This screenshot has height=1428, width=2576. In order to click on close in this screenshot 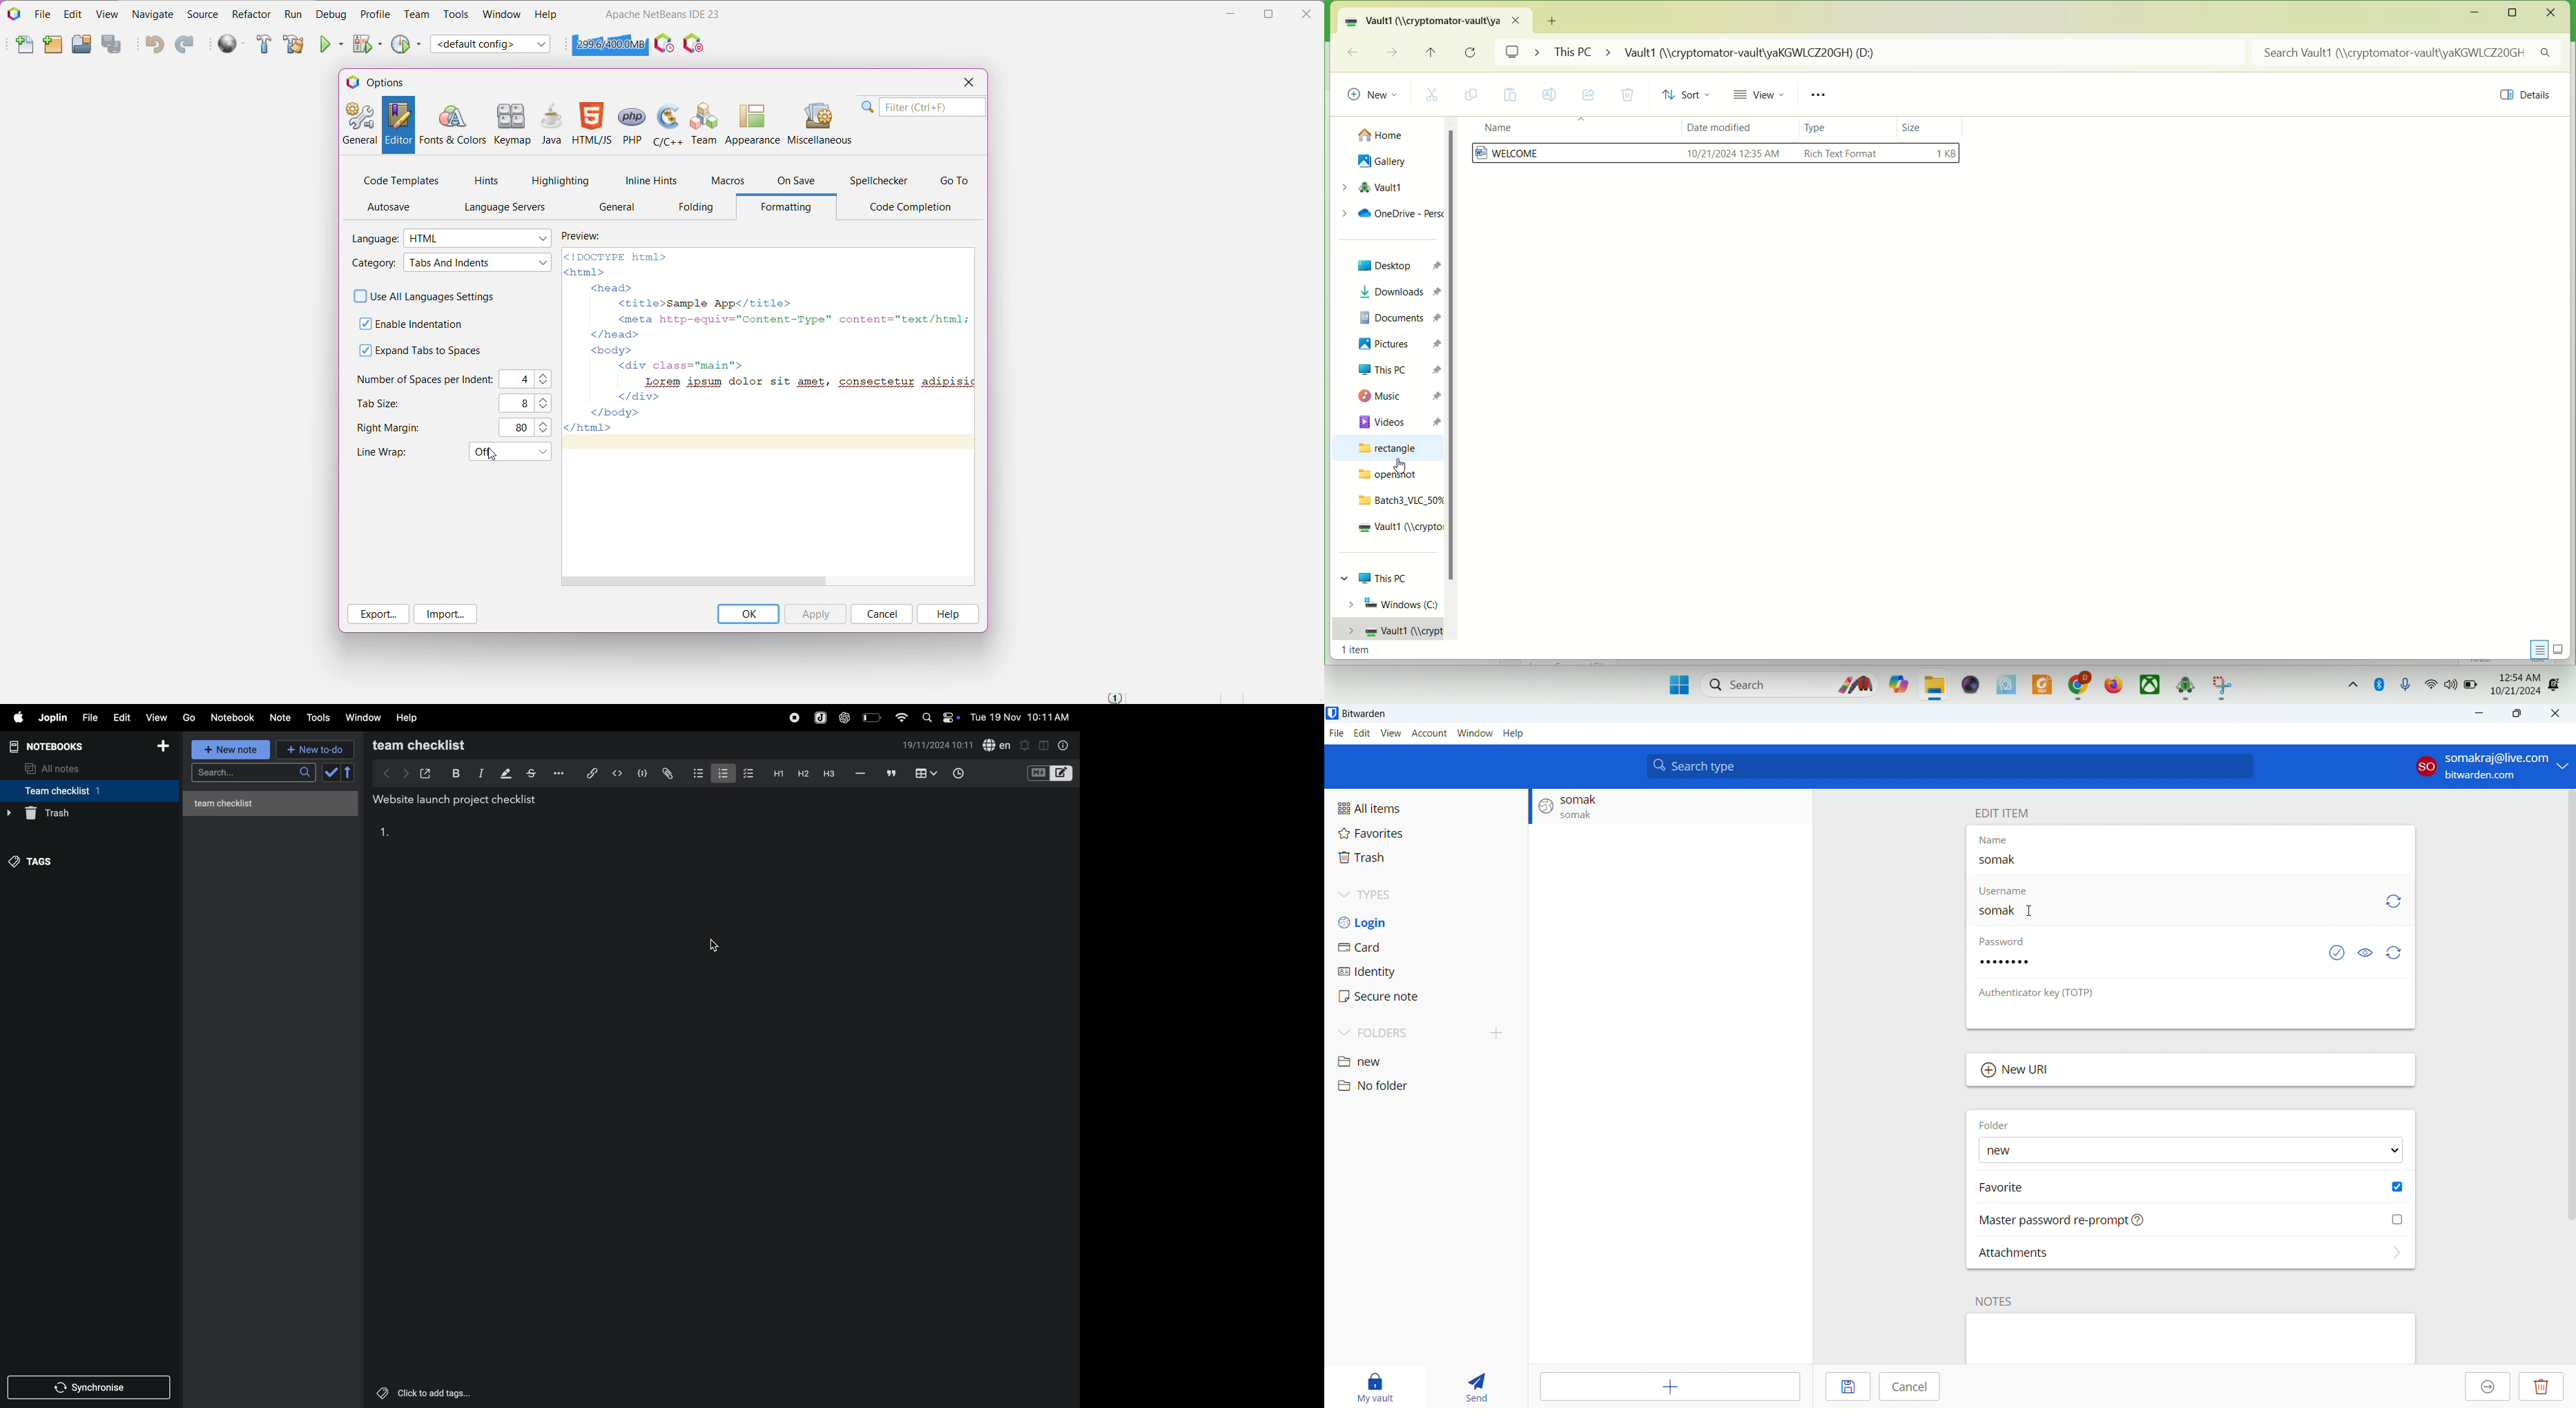, I will do `click(2554, 714)`.